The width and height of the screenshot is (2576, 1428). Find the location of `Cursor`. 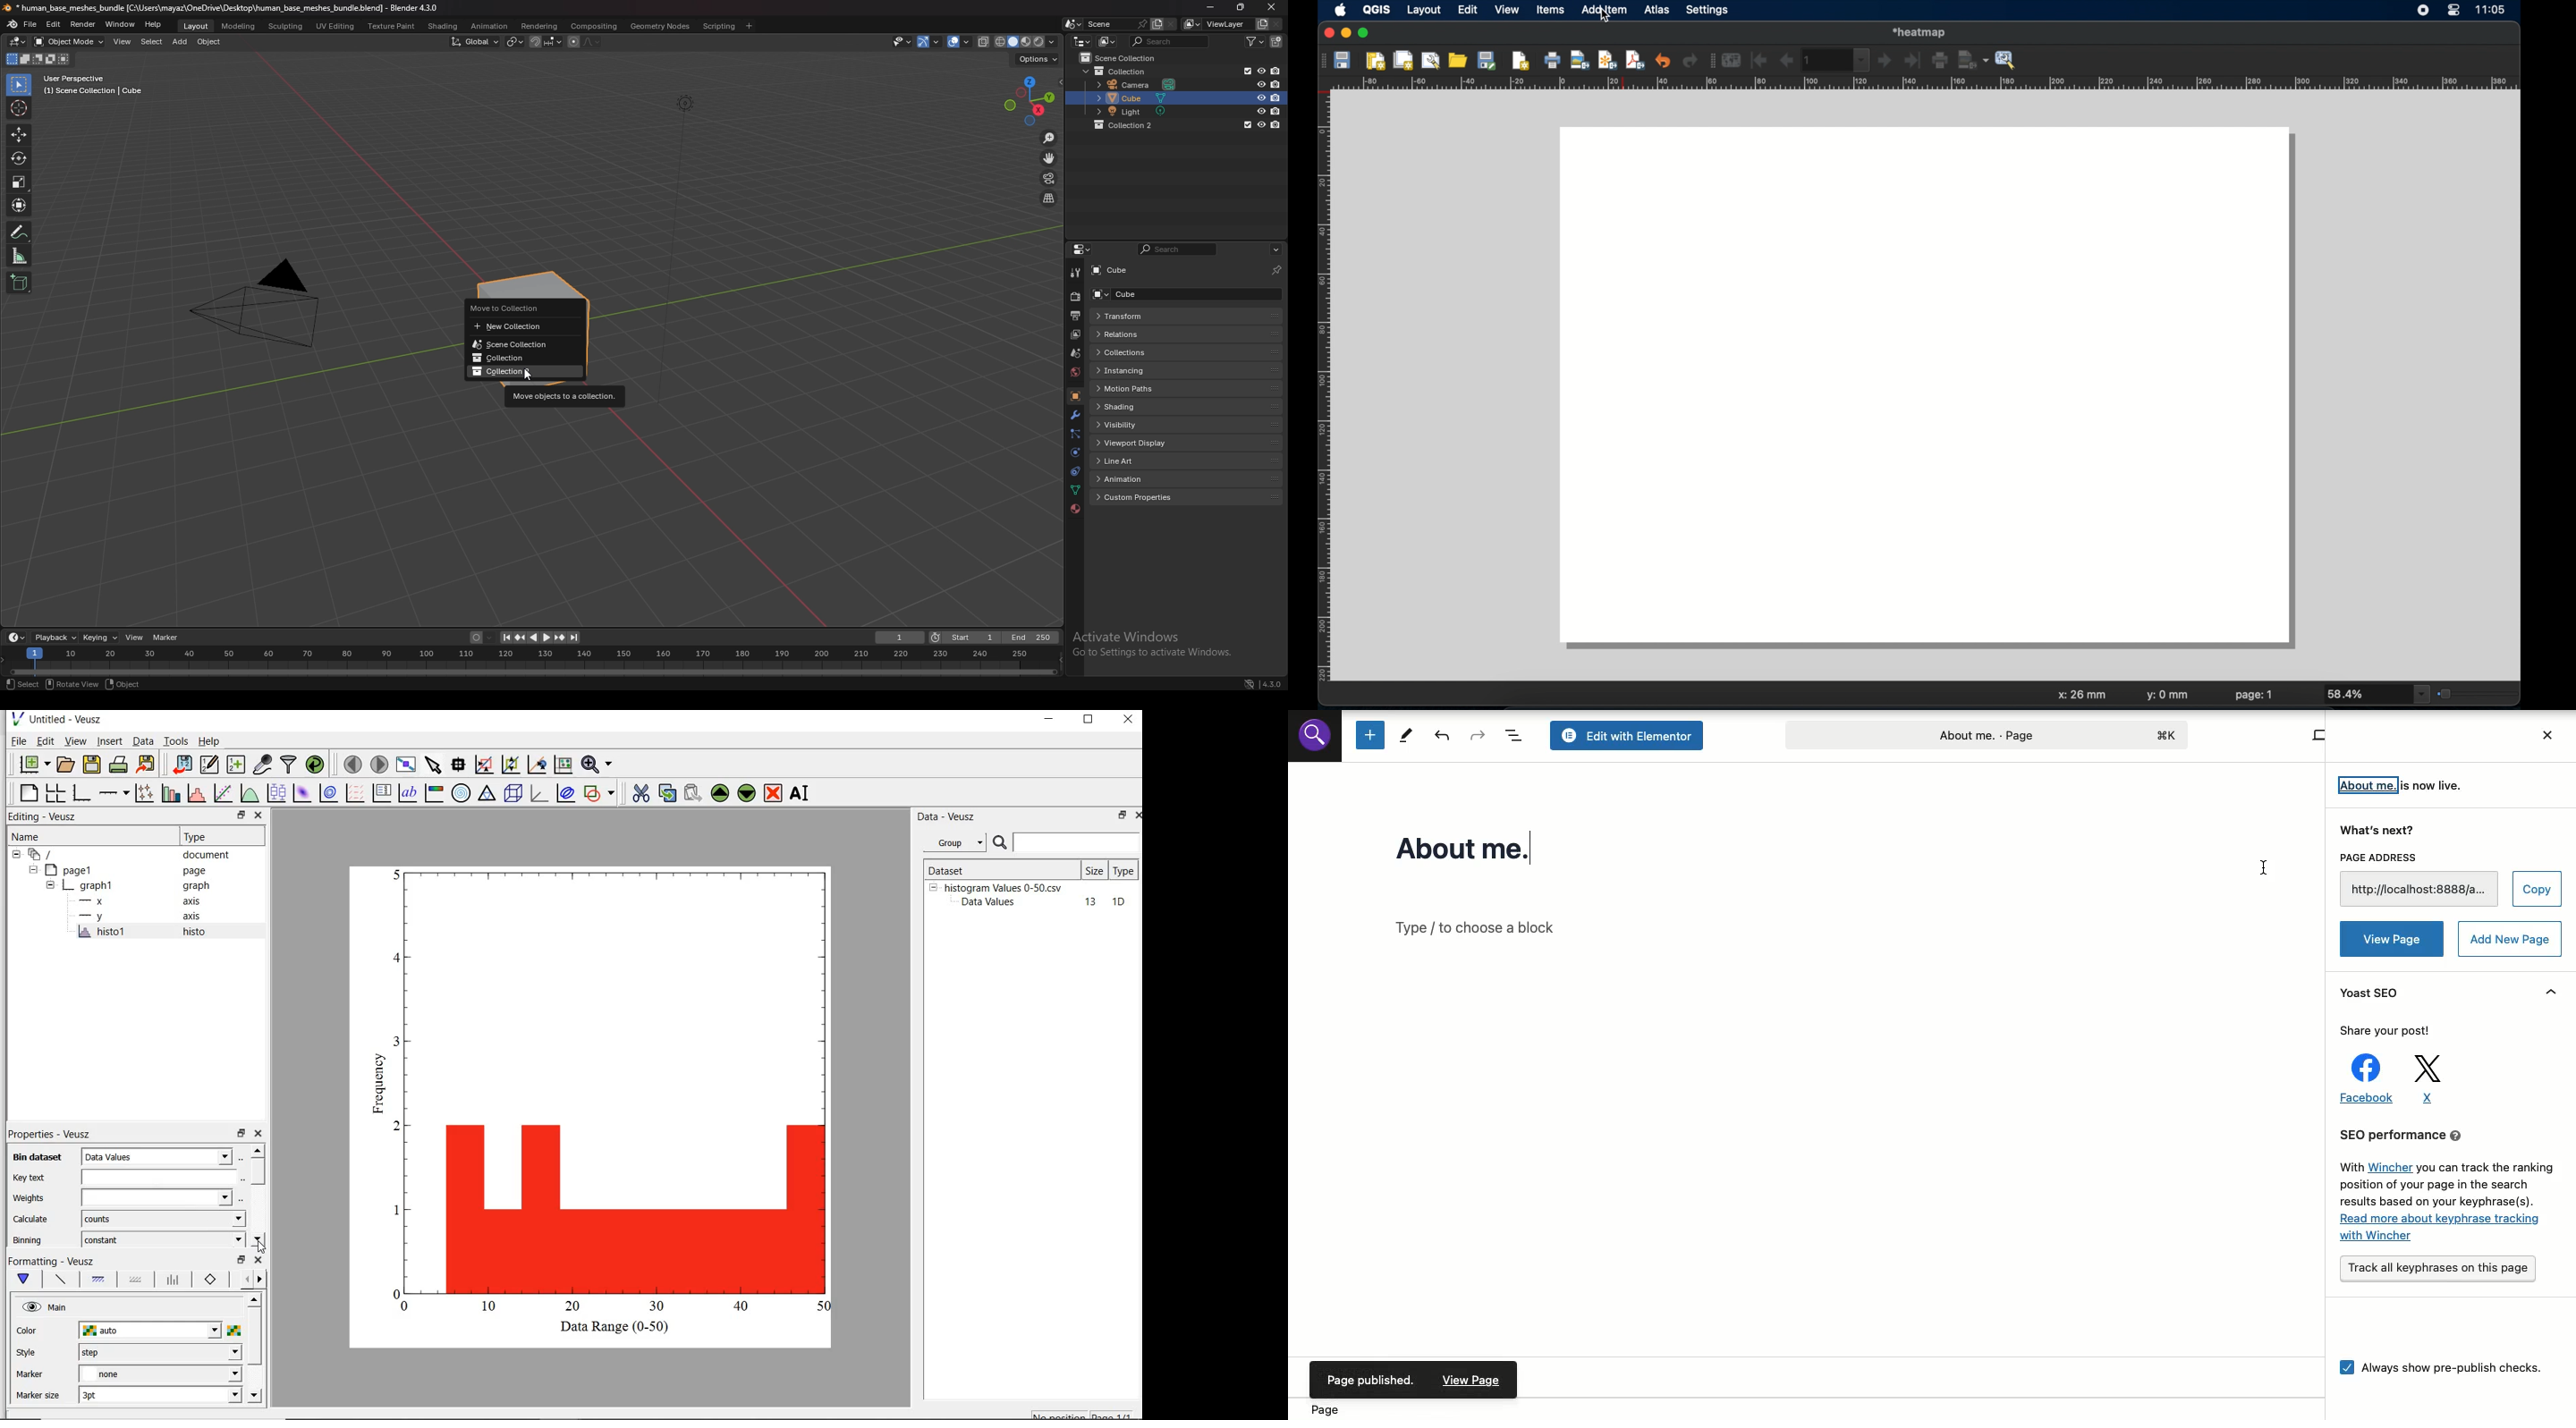

Cursor is located at coordinates (2260, 868).